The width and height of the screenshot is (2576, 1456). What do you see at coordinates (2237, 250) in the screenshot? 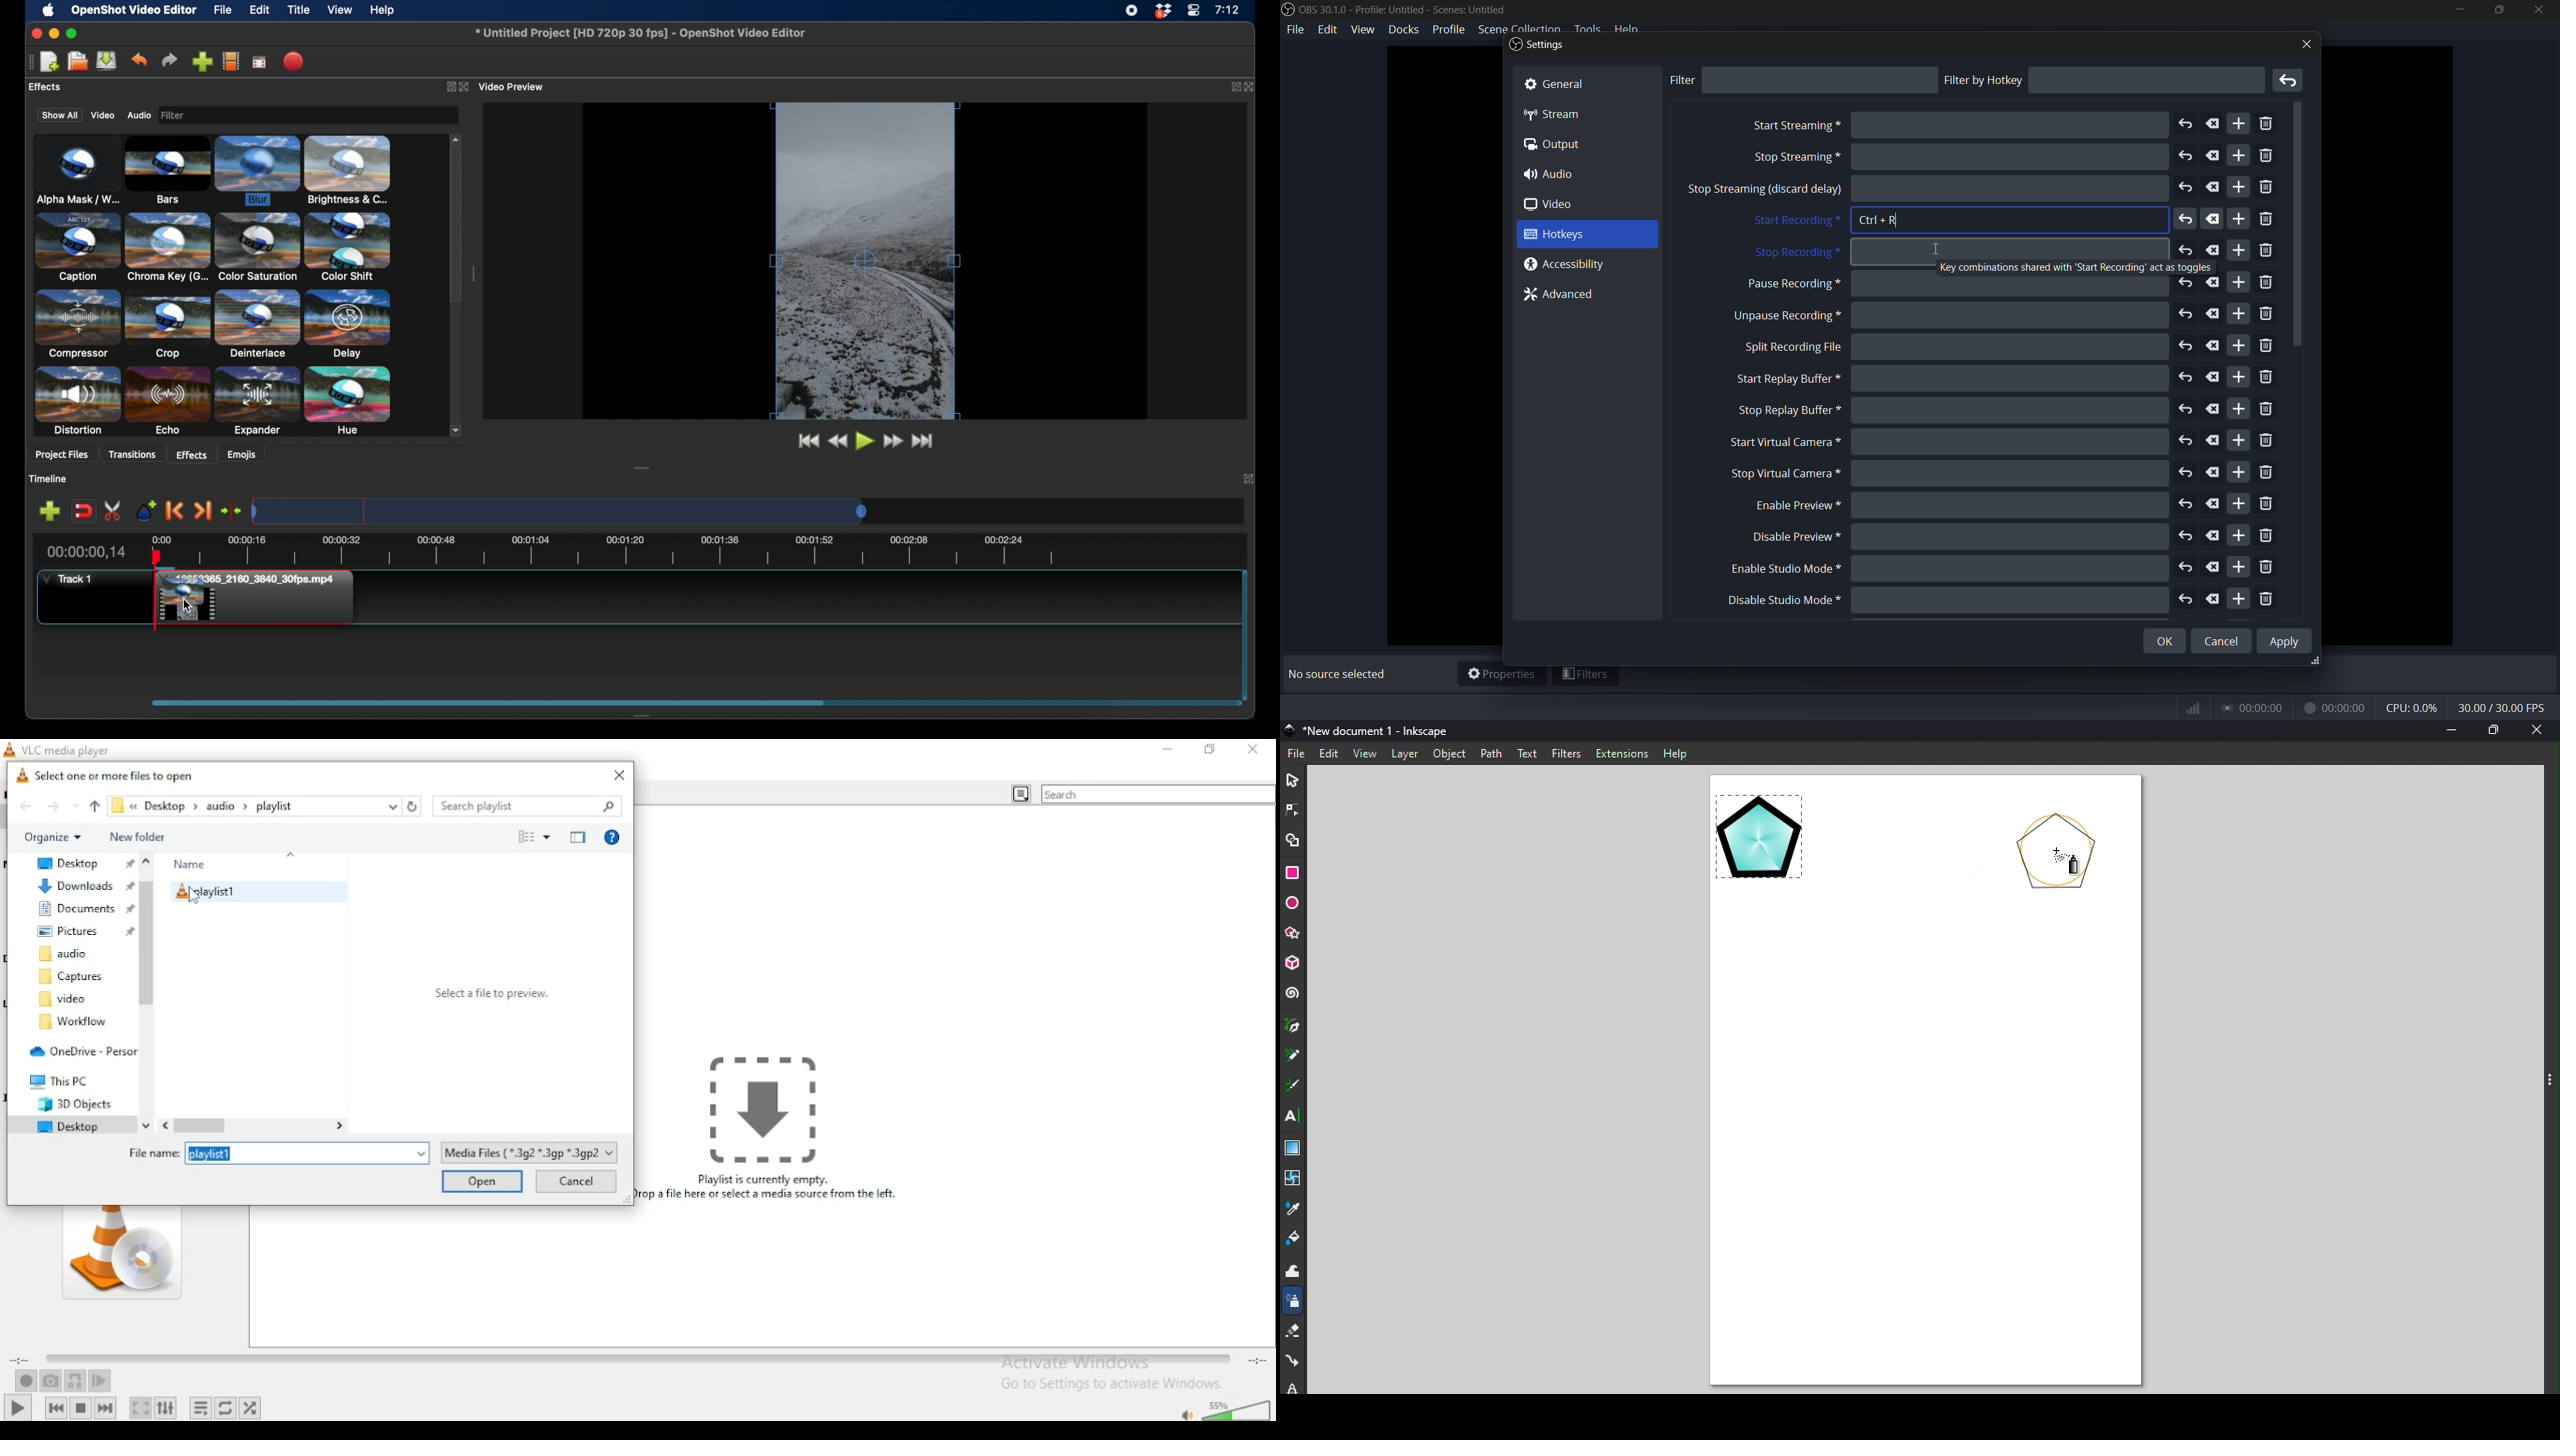
I see `add more` at bounding box center [2237, 250].